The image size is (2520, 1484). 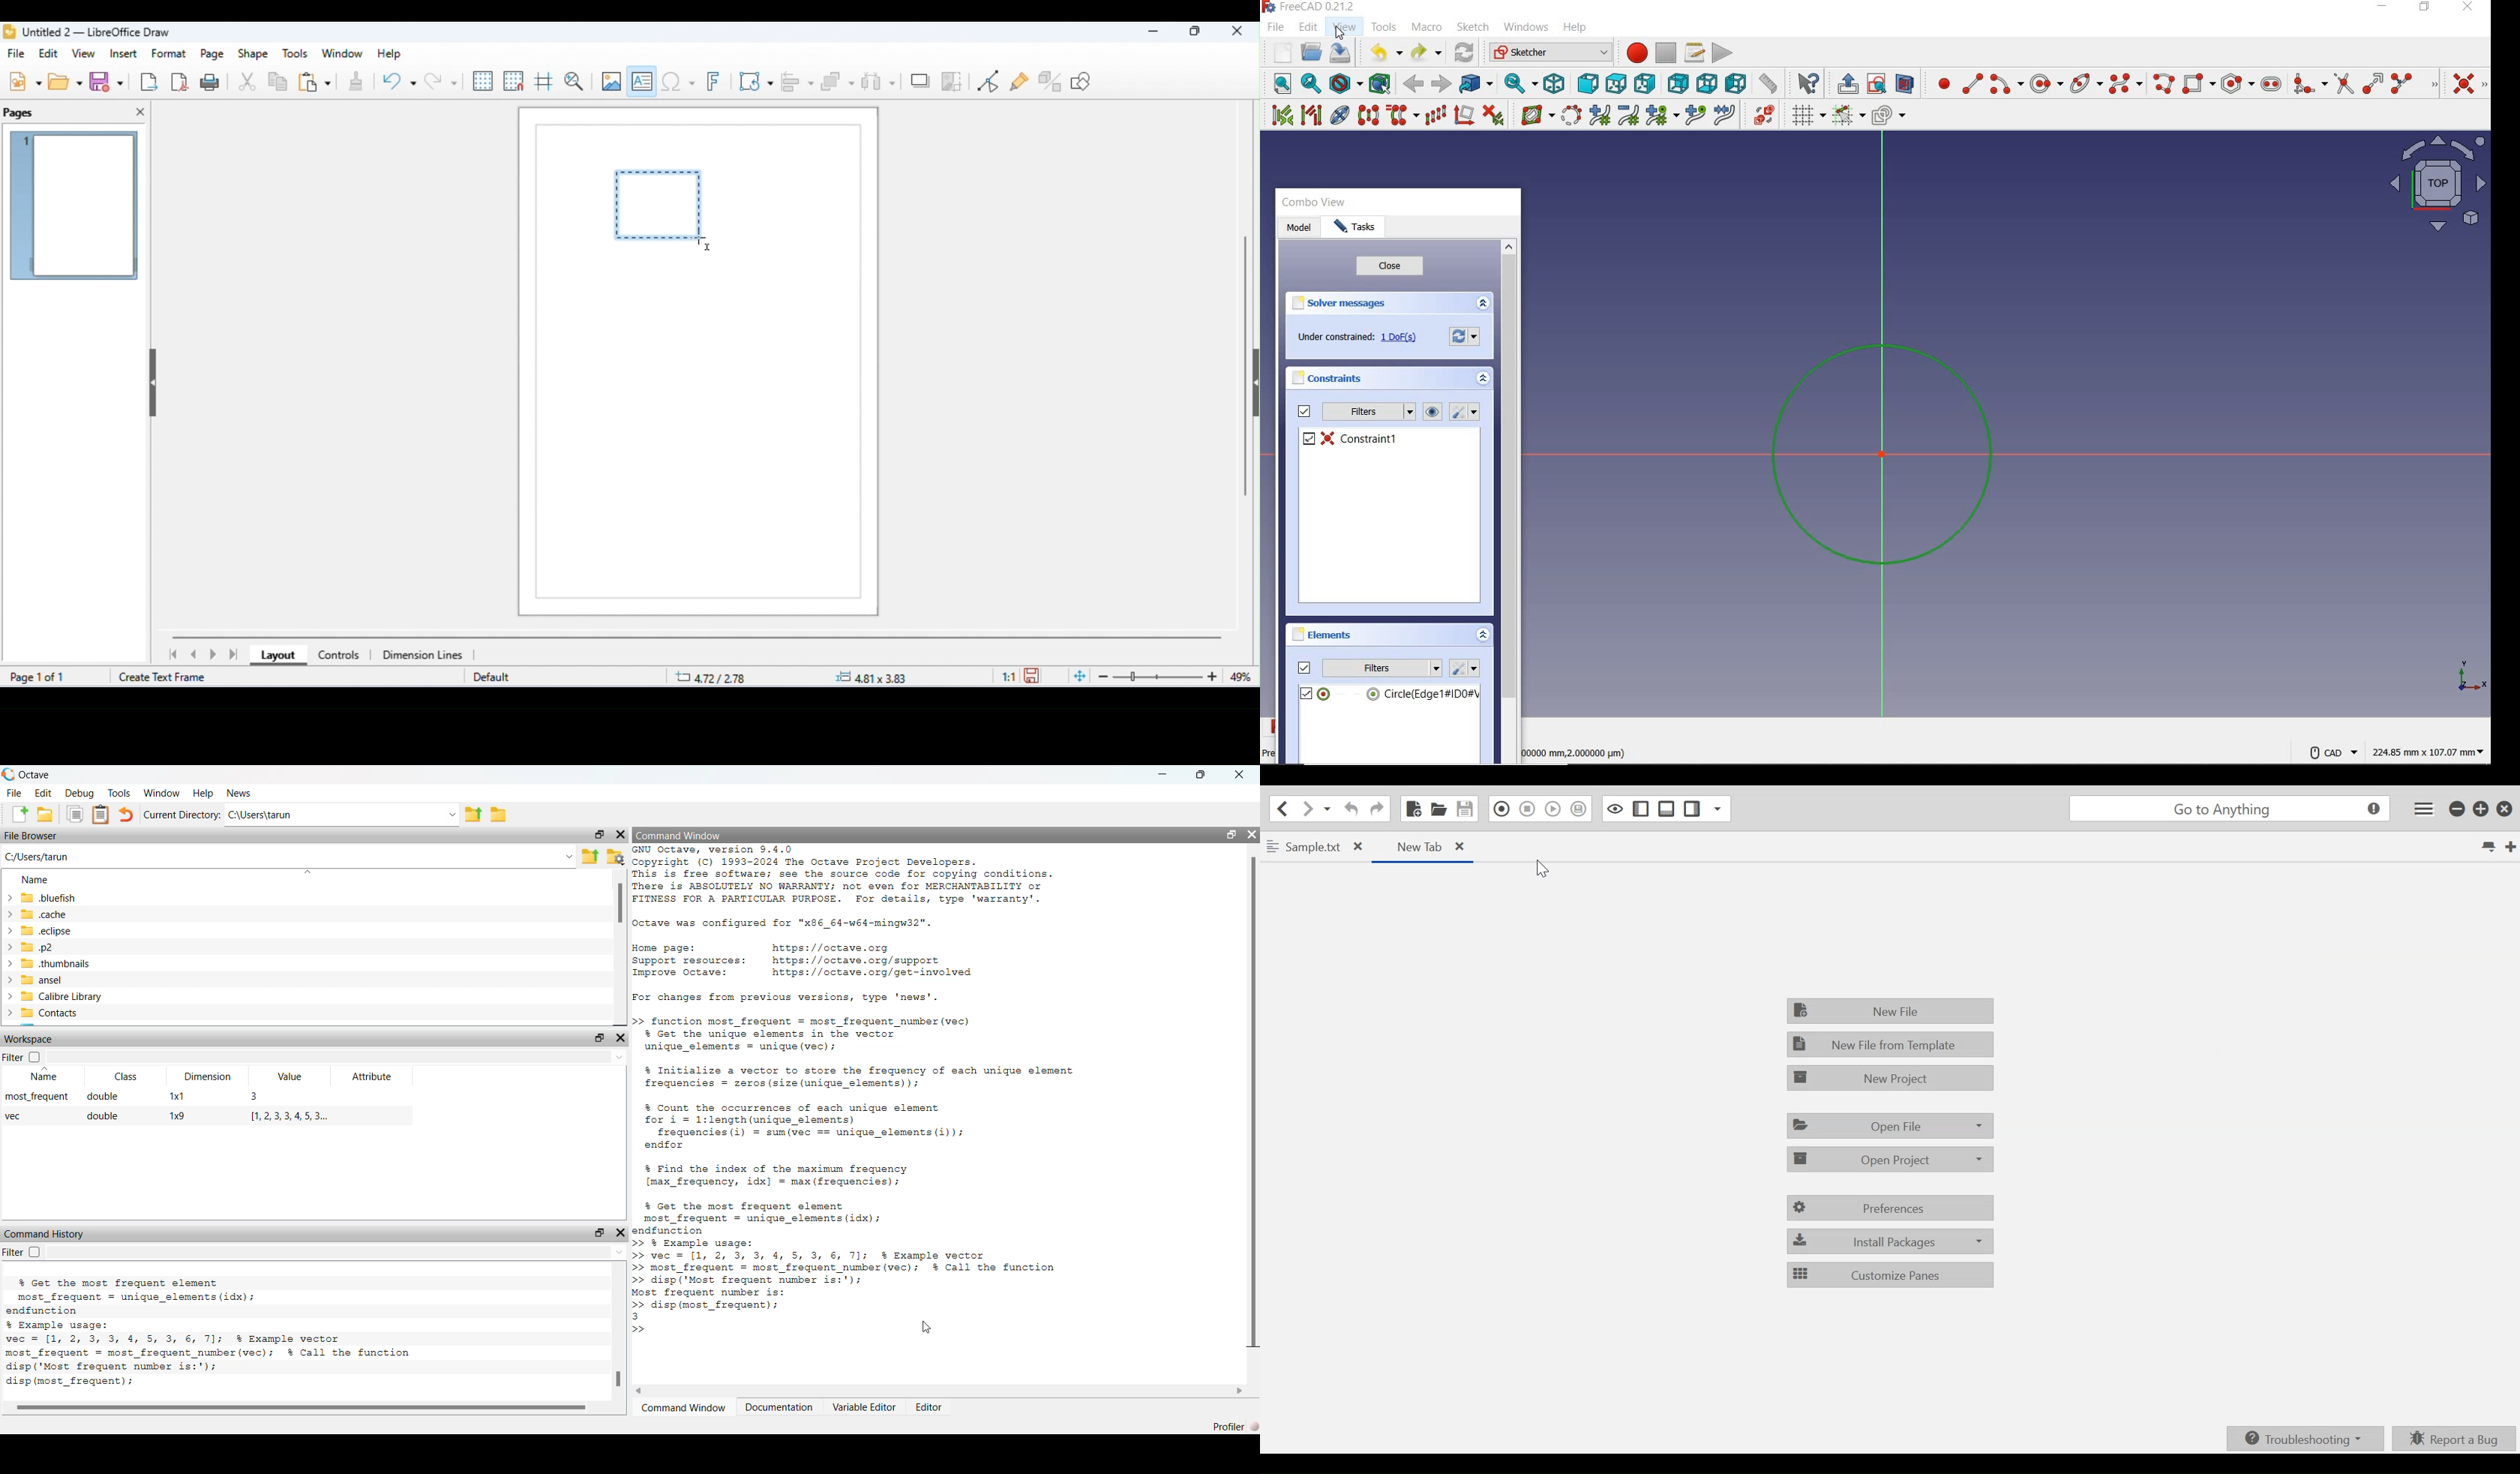 What do you see at coordinates (2458, 808) in the screenshot?
I see `minimize` at bounding box center [2458, 808].